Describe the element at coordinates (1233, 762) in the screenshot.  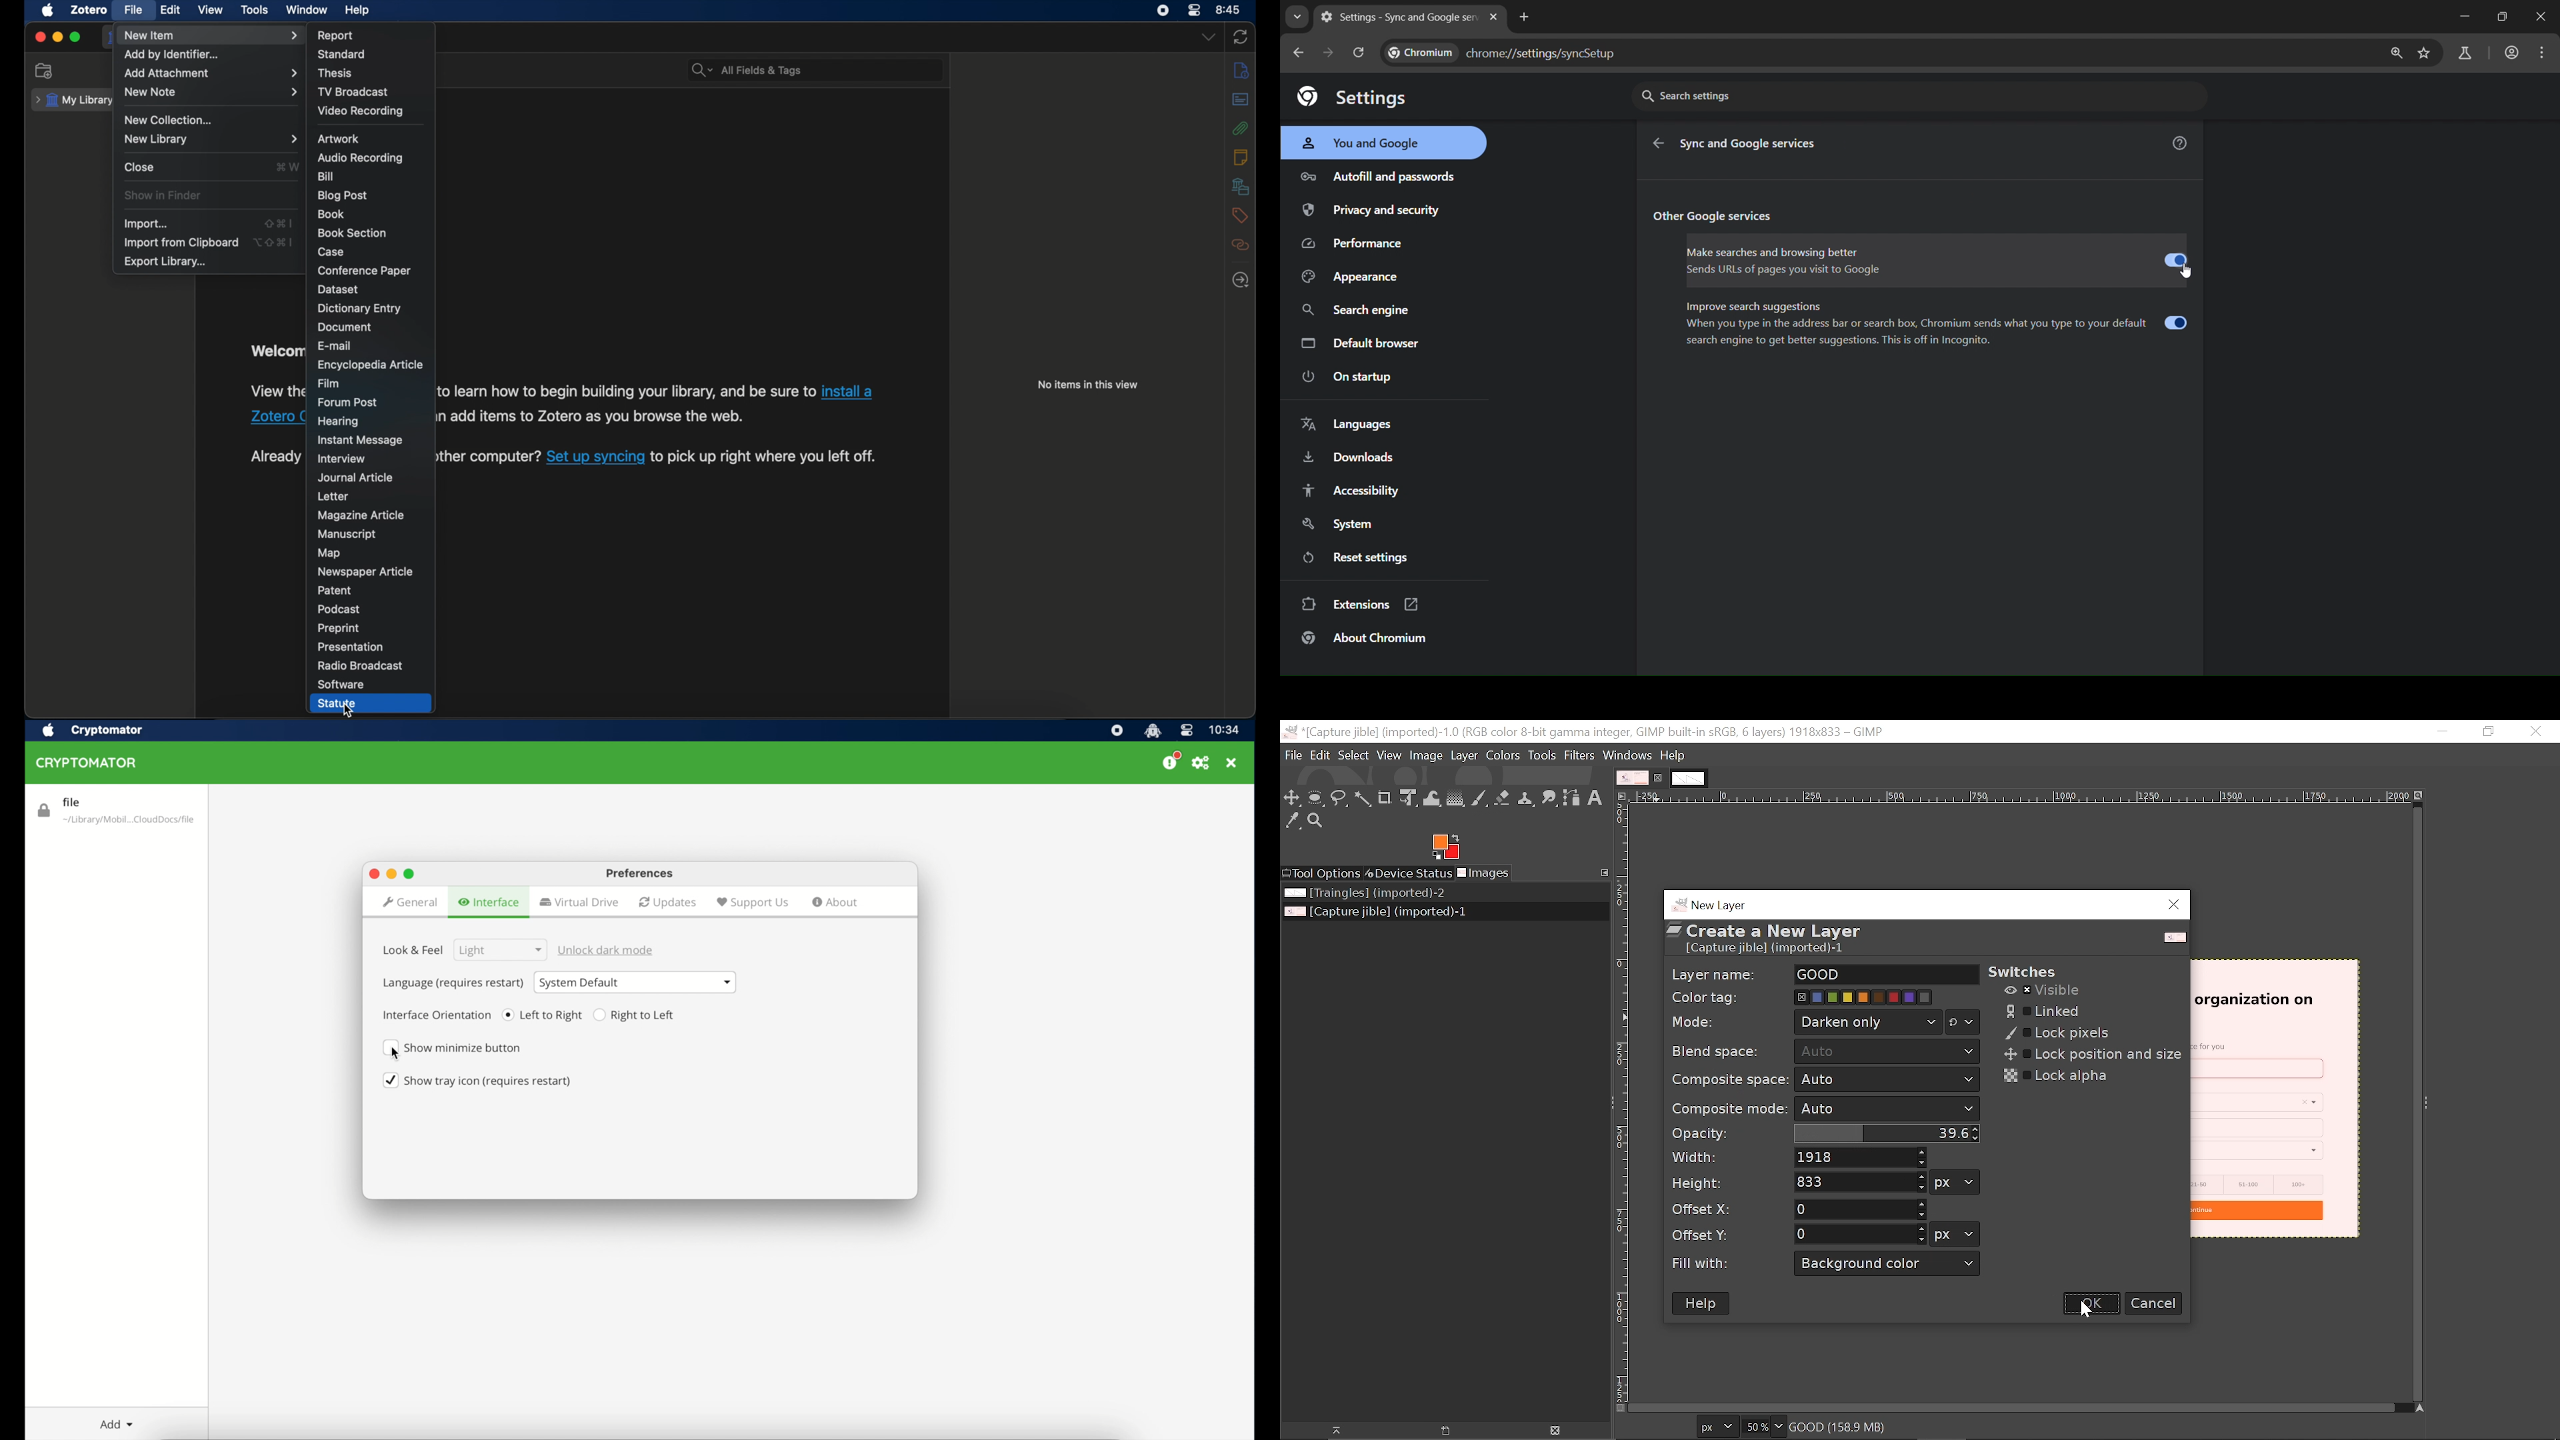
I see `close` at that location.